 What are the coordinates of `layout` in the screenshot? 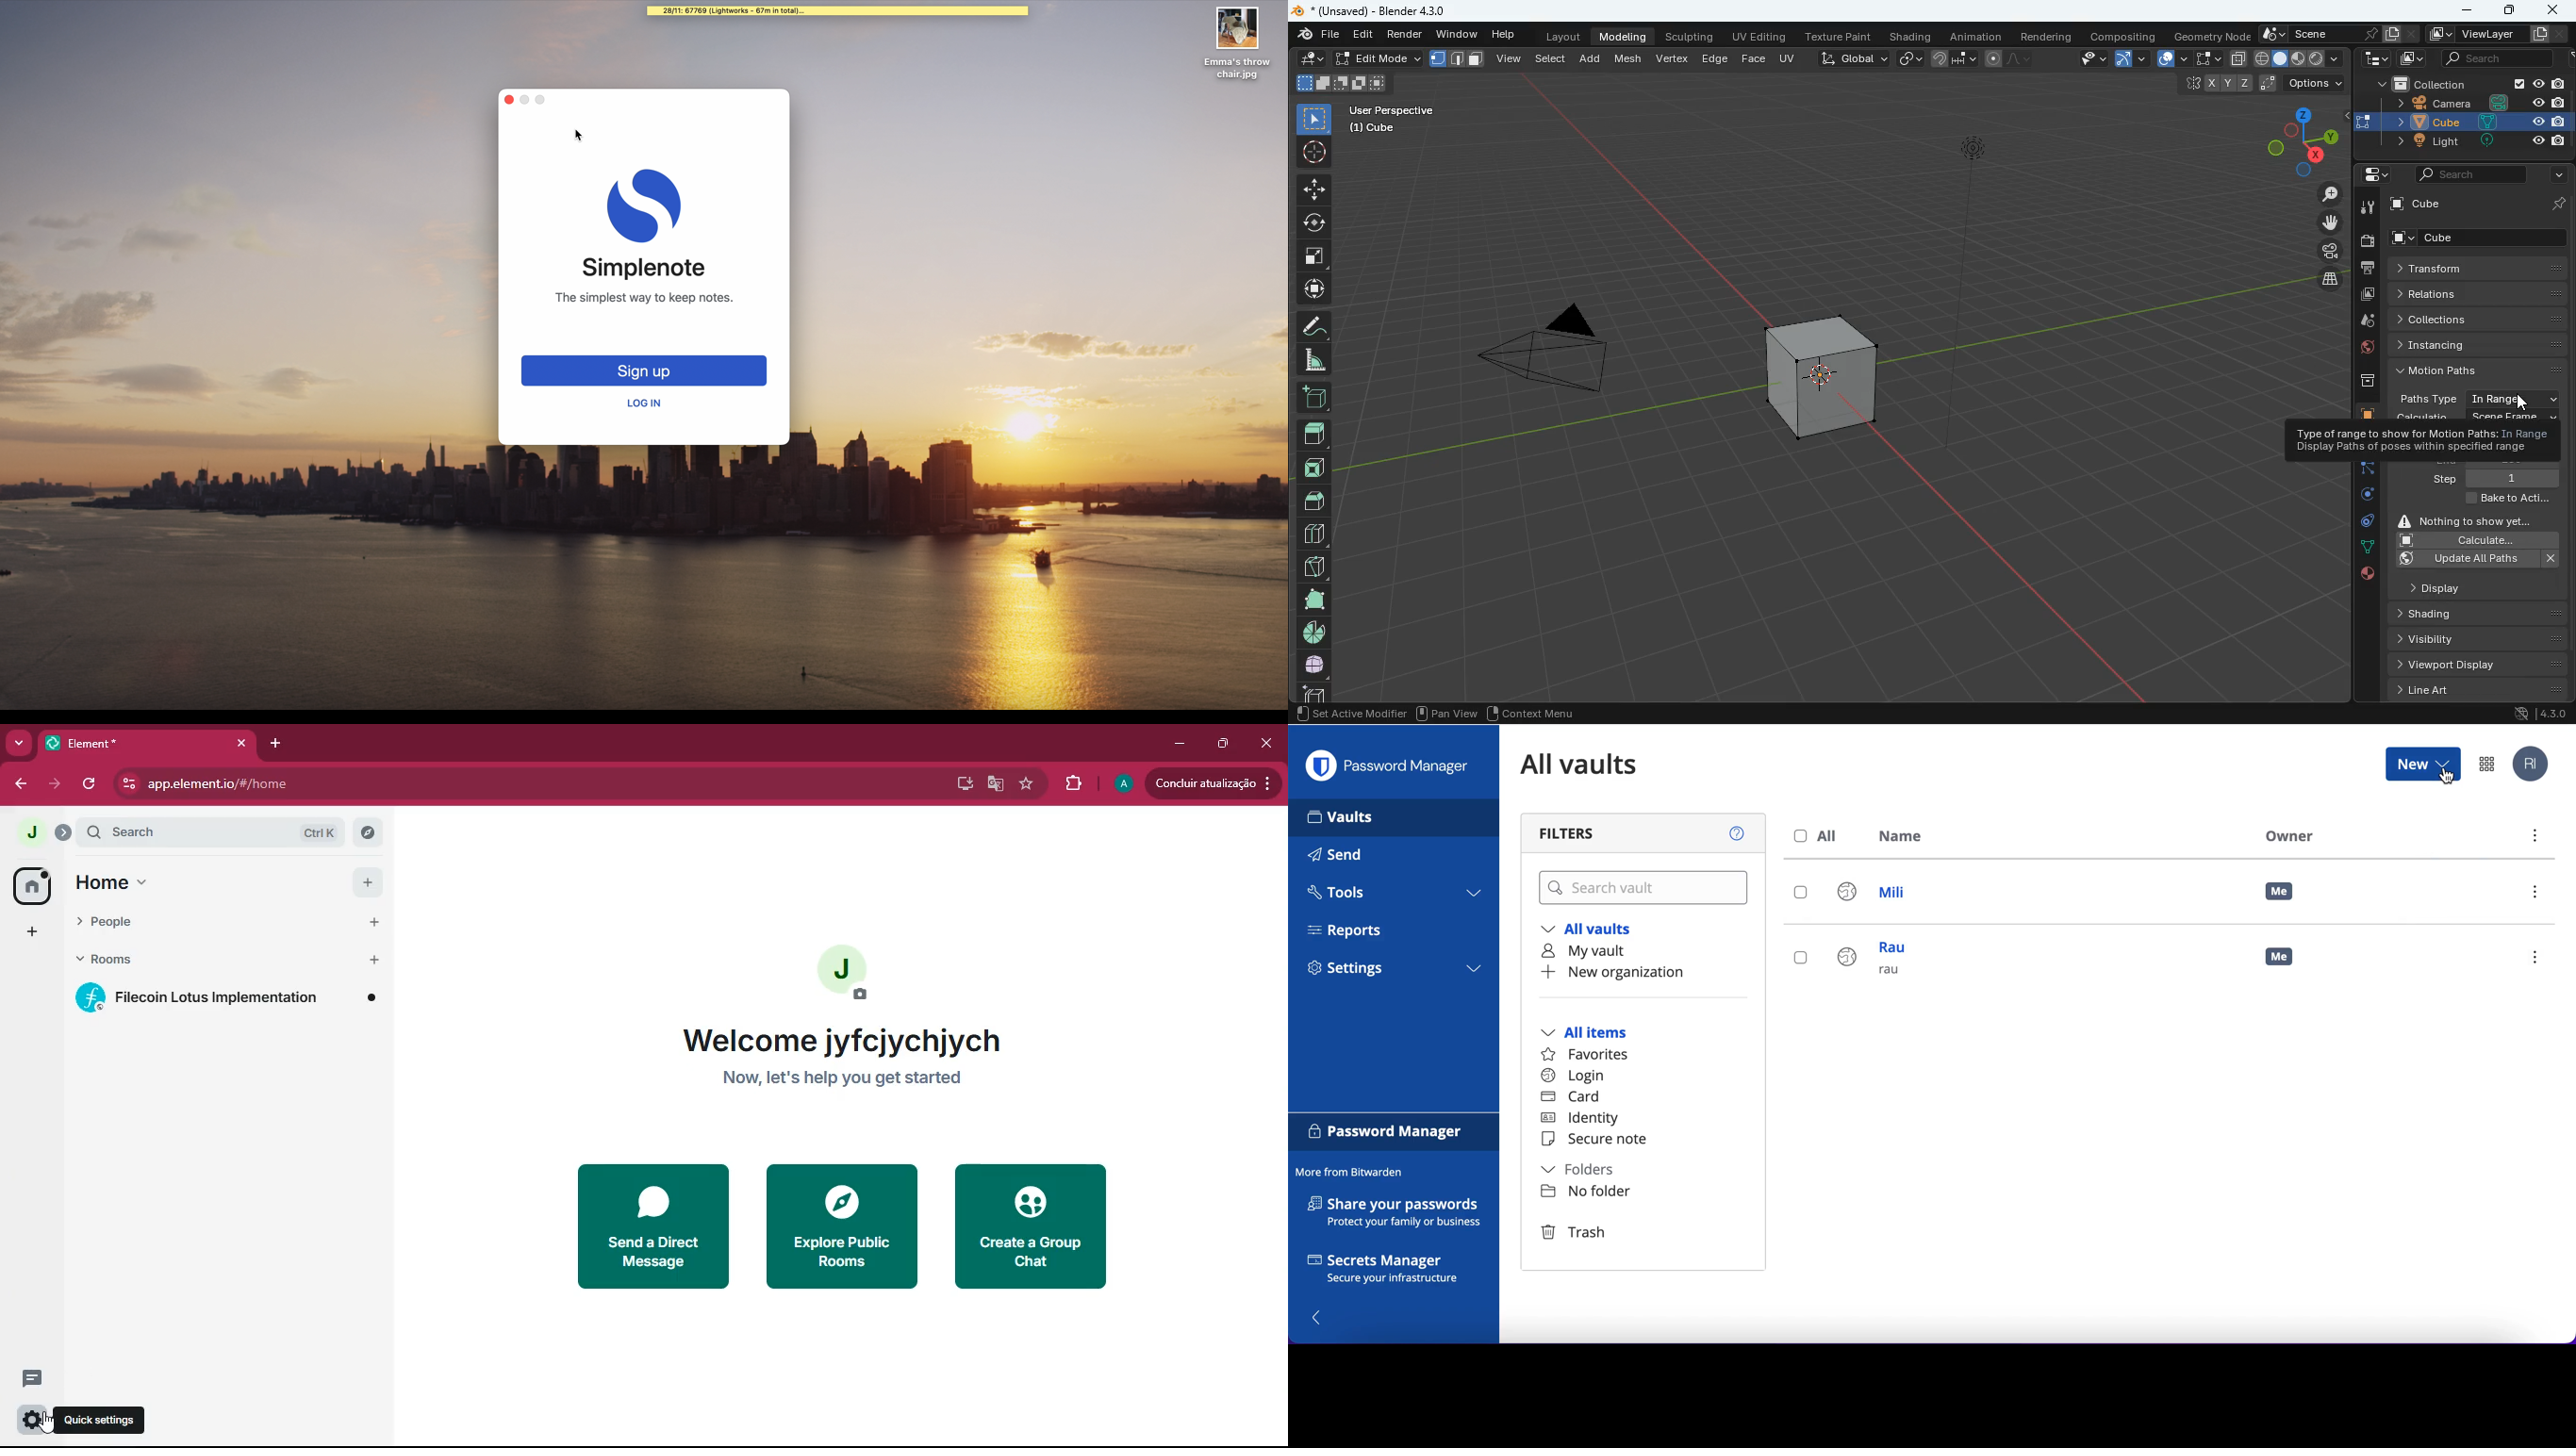 It's located at (2301, 59).